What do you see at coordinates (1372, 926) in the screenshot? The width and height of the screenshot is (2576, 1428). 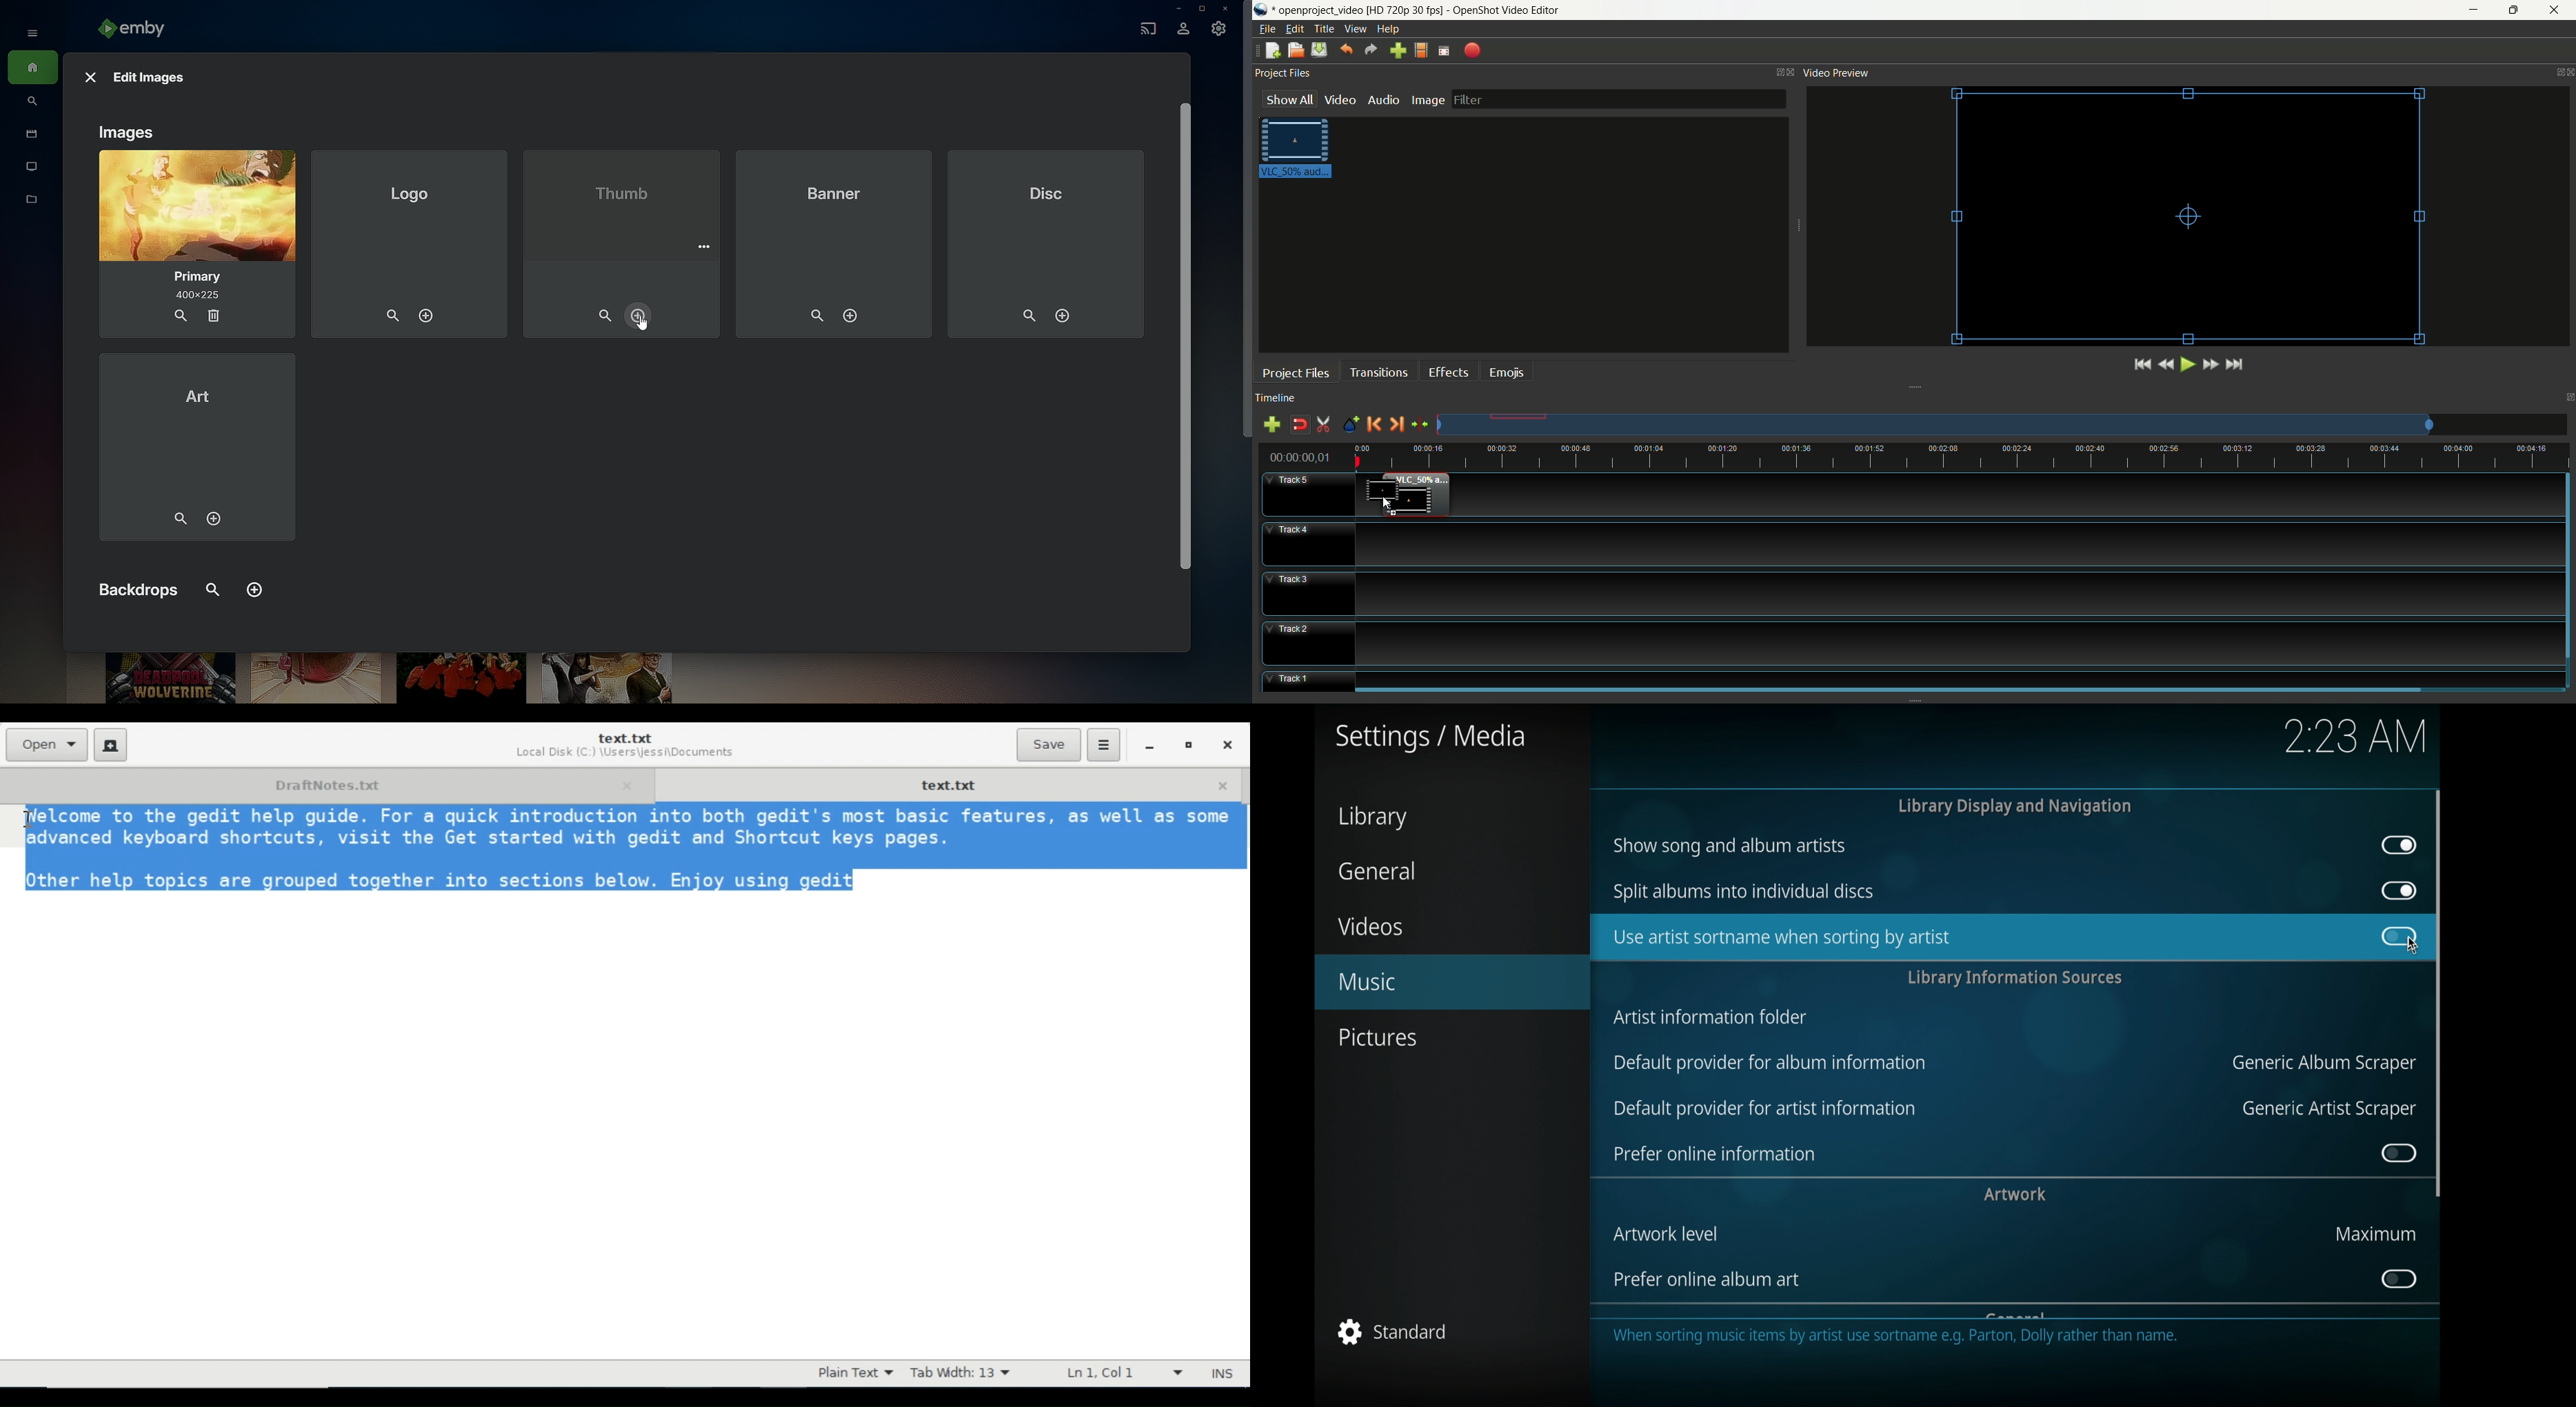 I see `videos` at bounding box center [1372, 926].